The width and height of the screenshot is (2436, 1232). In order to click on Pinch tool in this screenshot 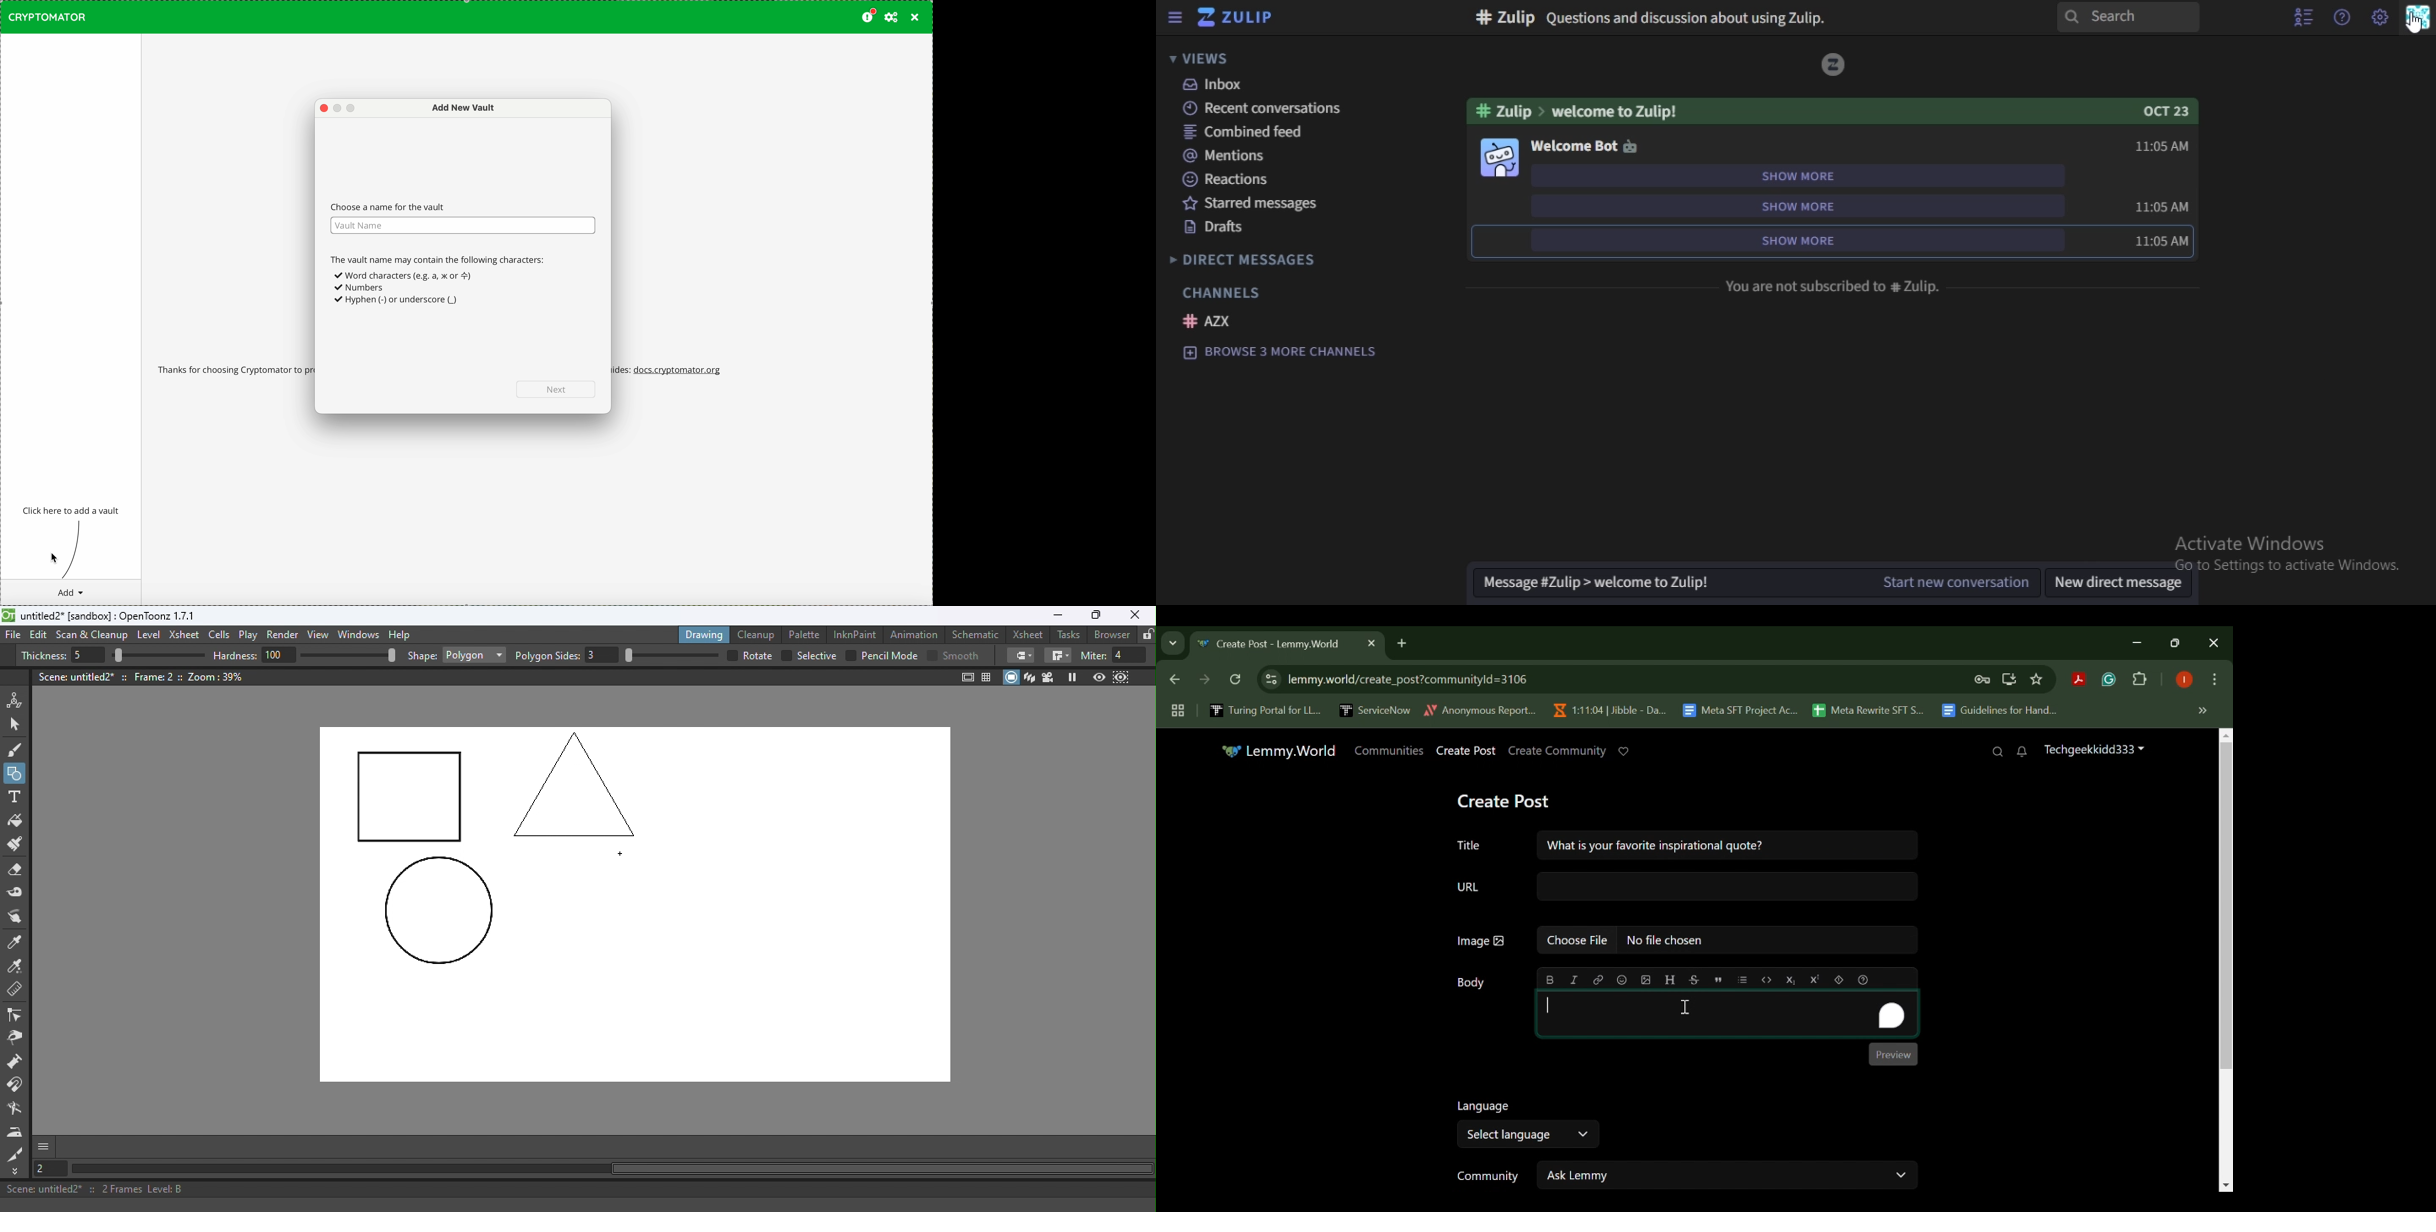, I will do `click(14, 1040)`.